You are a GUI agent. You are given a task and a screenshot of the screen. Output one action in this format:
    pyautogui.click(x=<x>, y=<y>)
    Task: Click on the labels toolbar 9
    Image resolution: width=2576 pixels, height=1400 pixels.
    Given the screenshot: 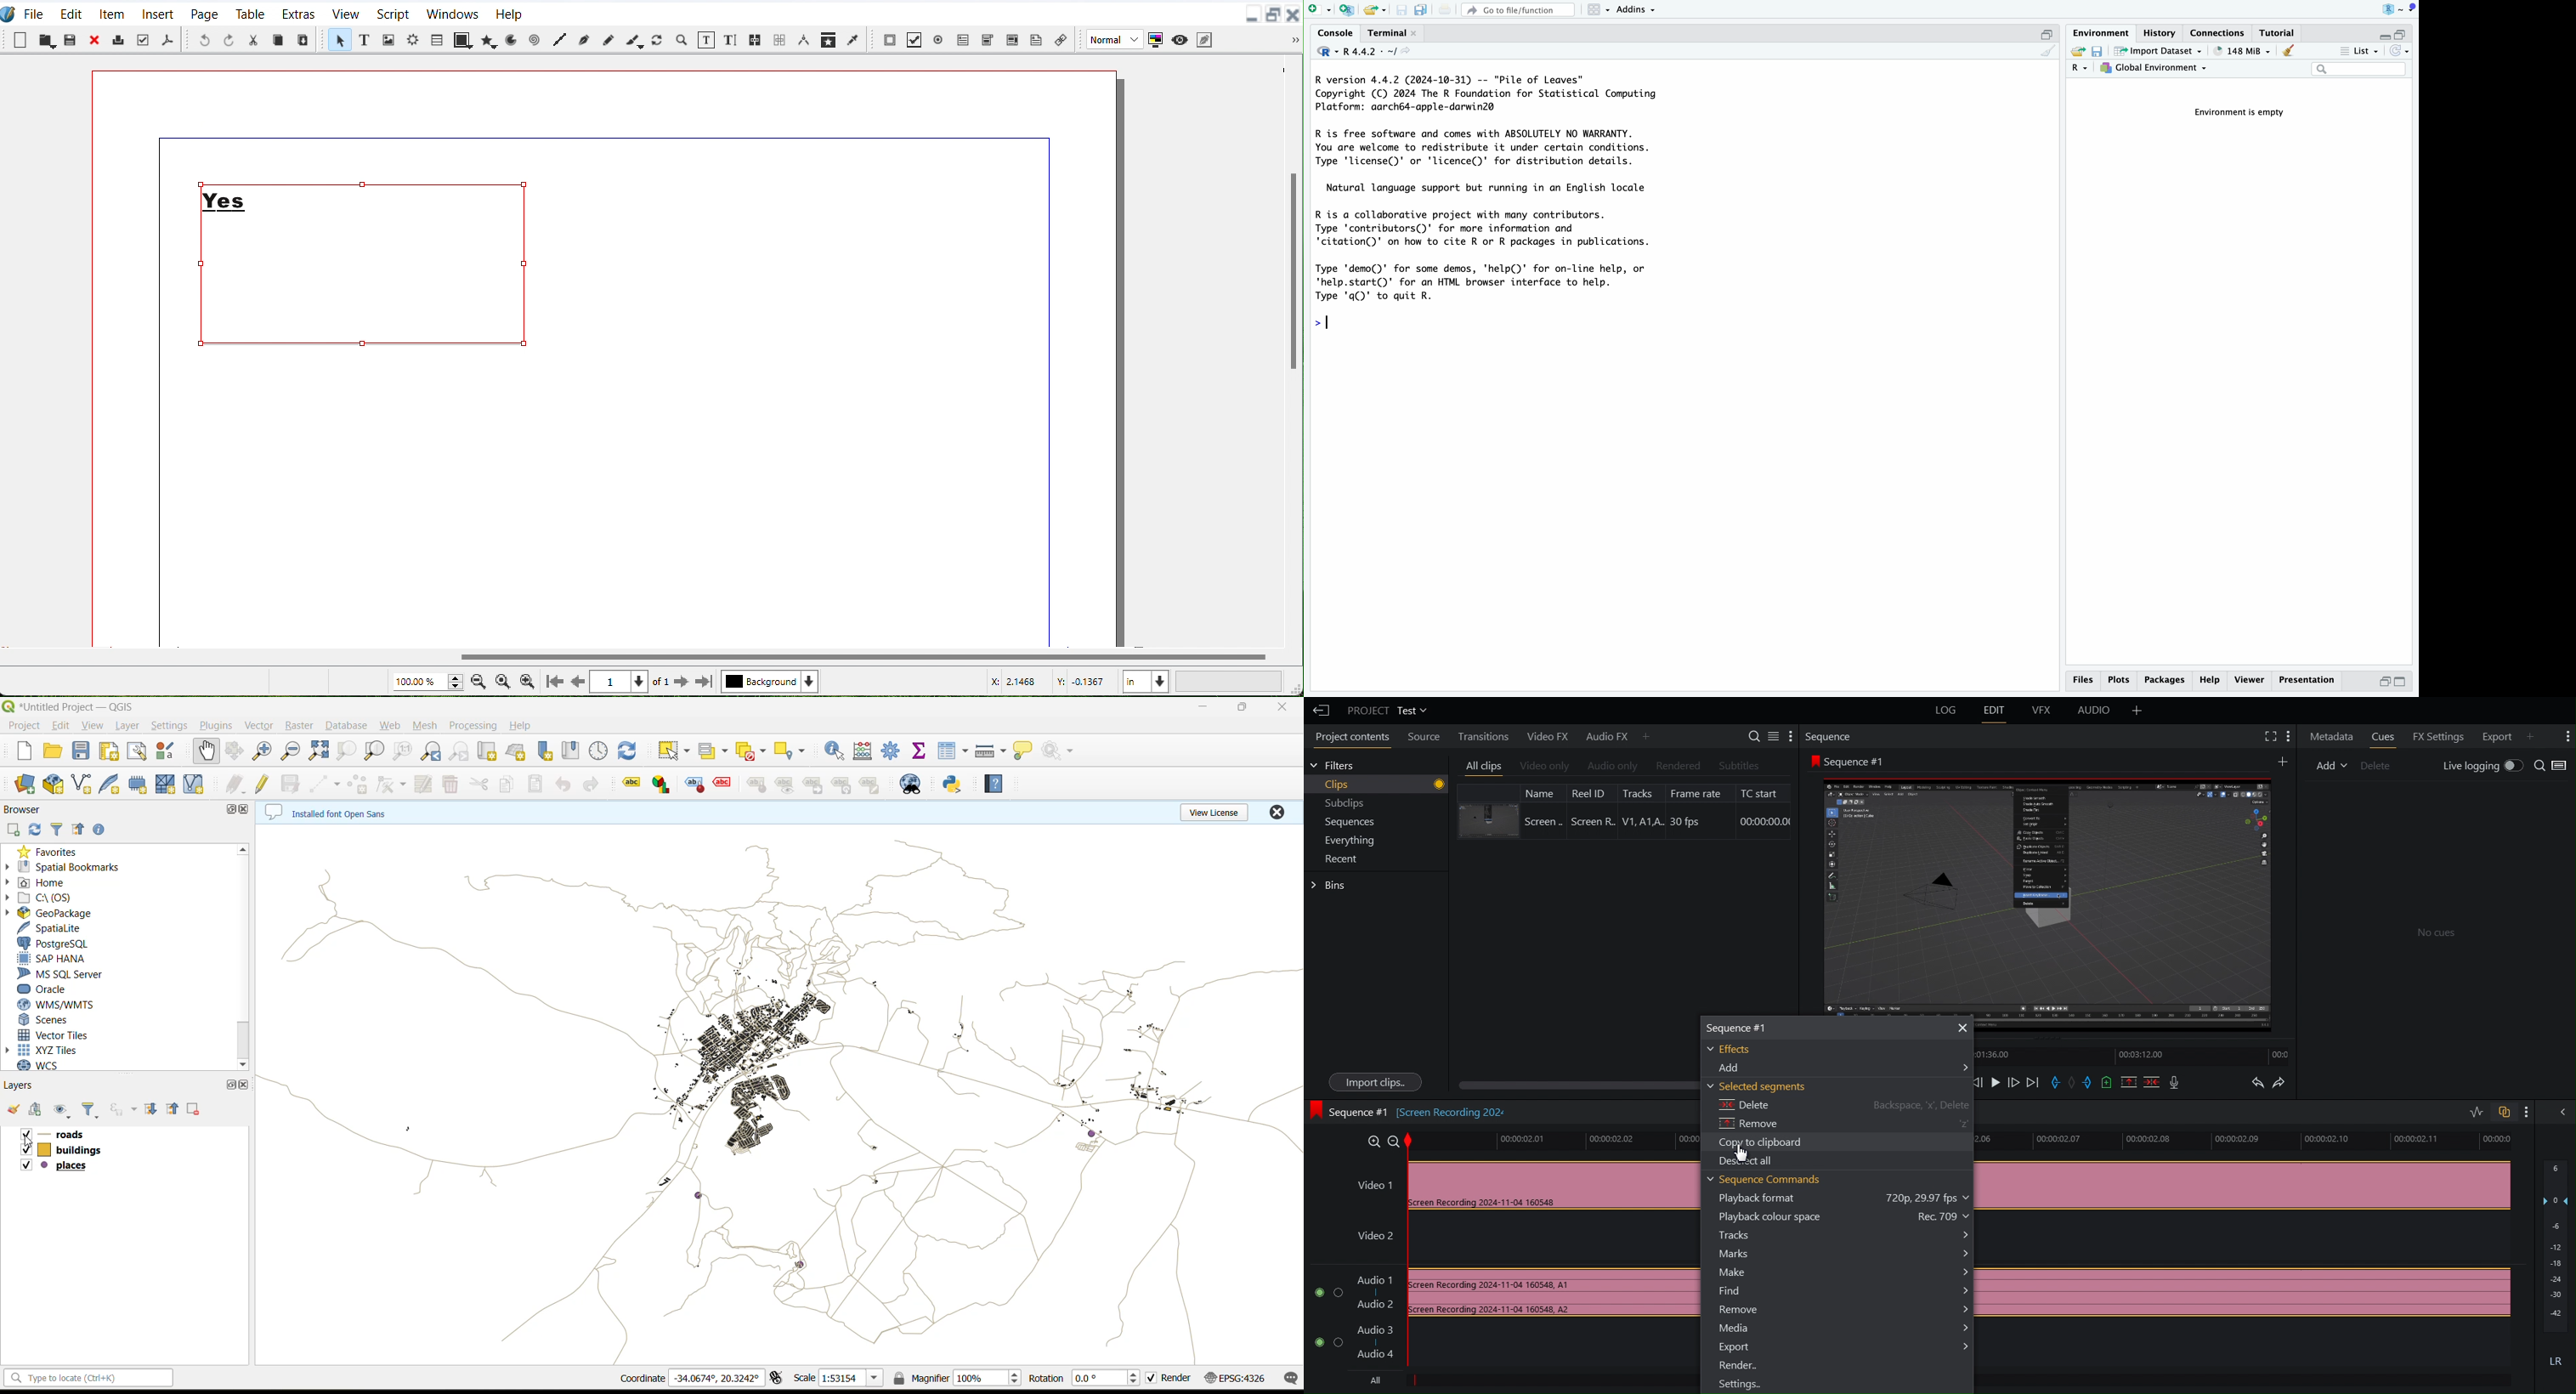 What is the action you would take?
    pyautogui.click(x=871, y=785)
    